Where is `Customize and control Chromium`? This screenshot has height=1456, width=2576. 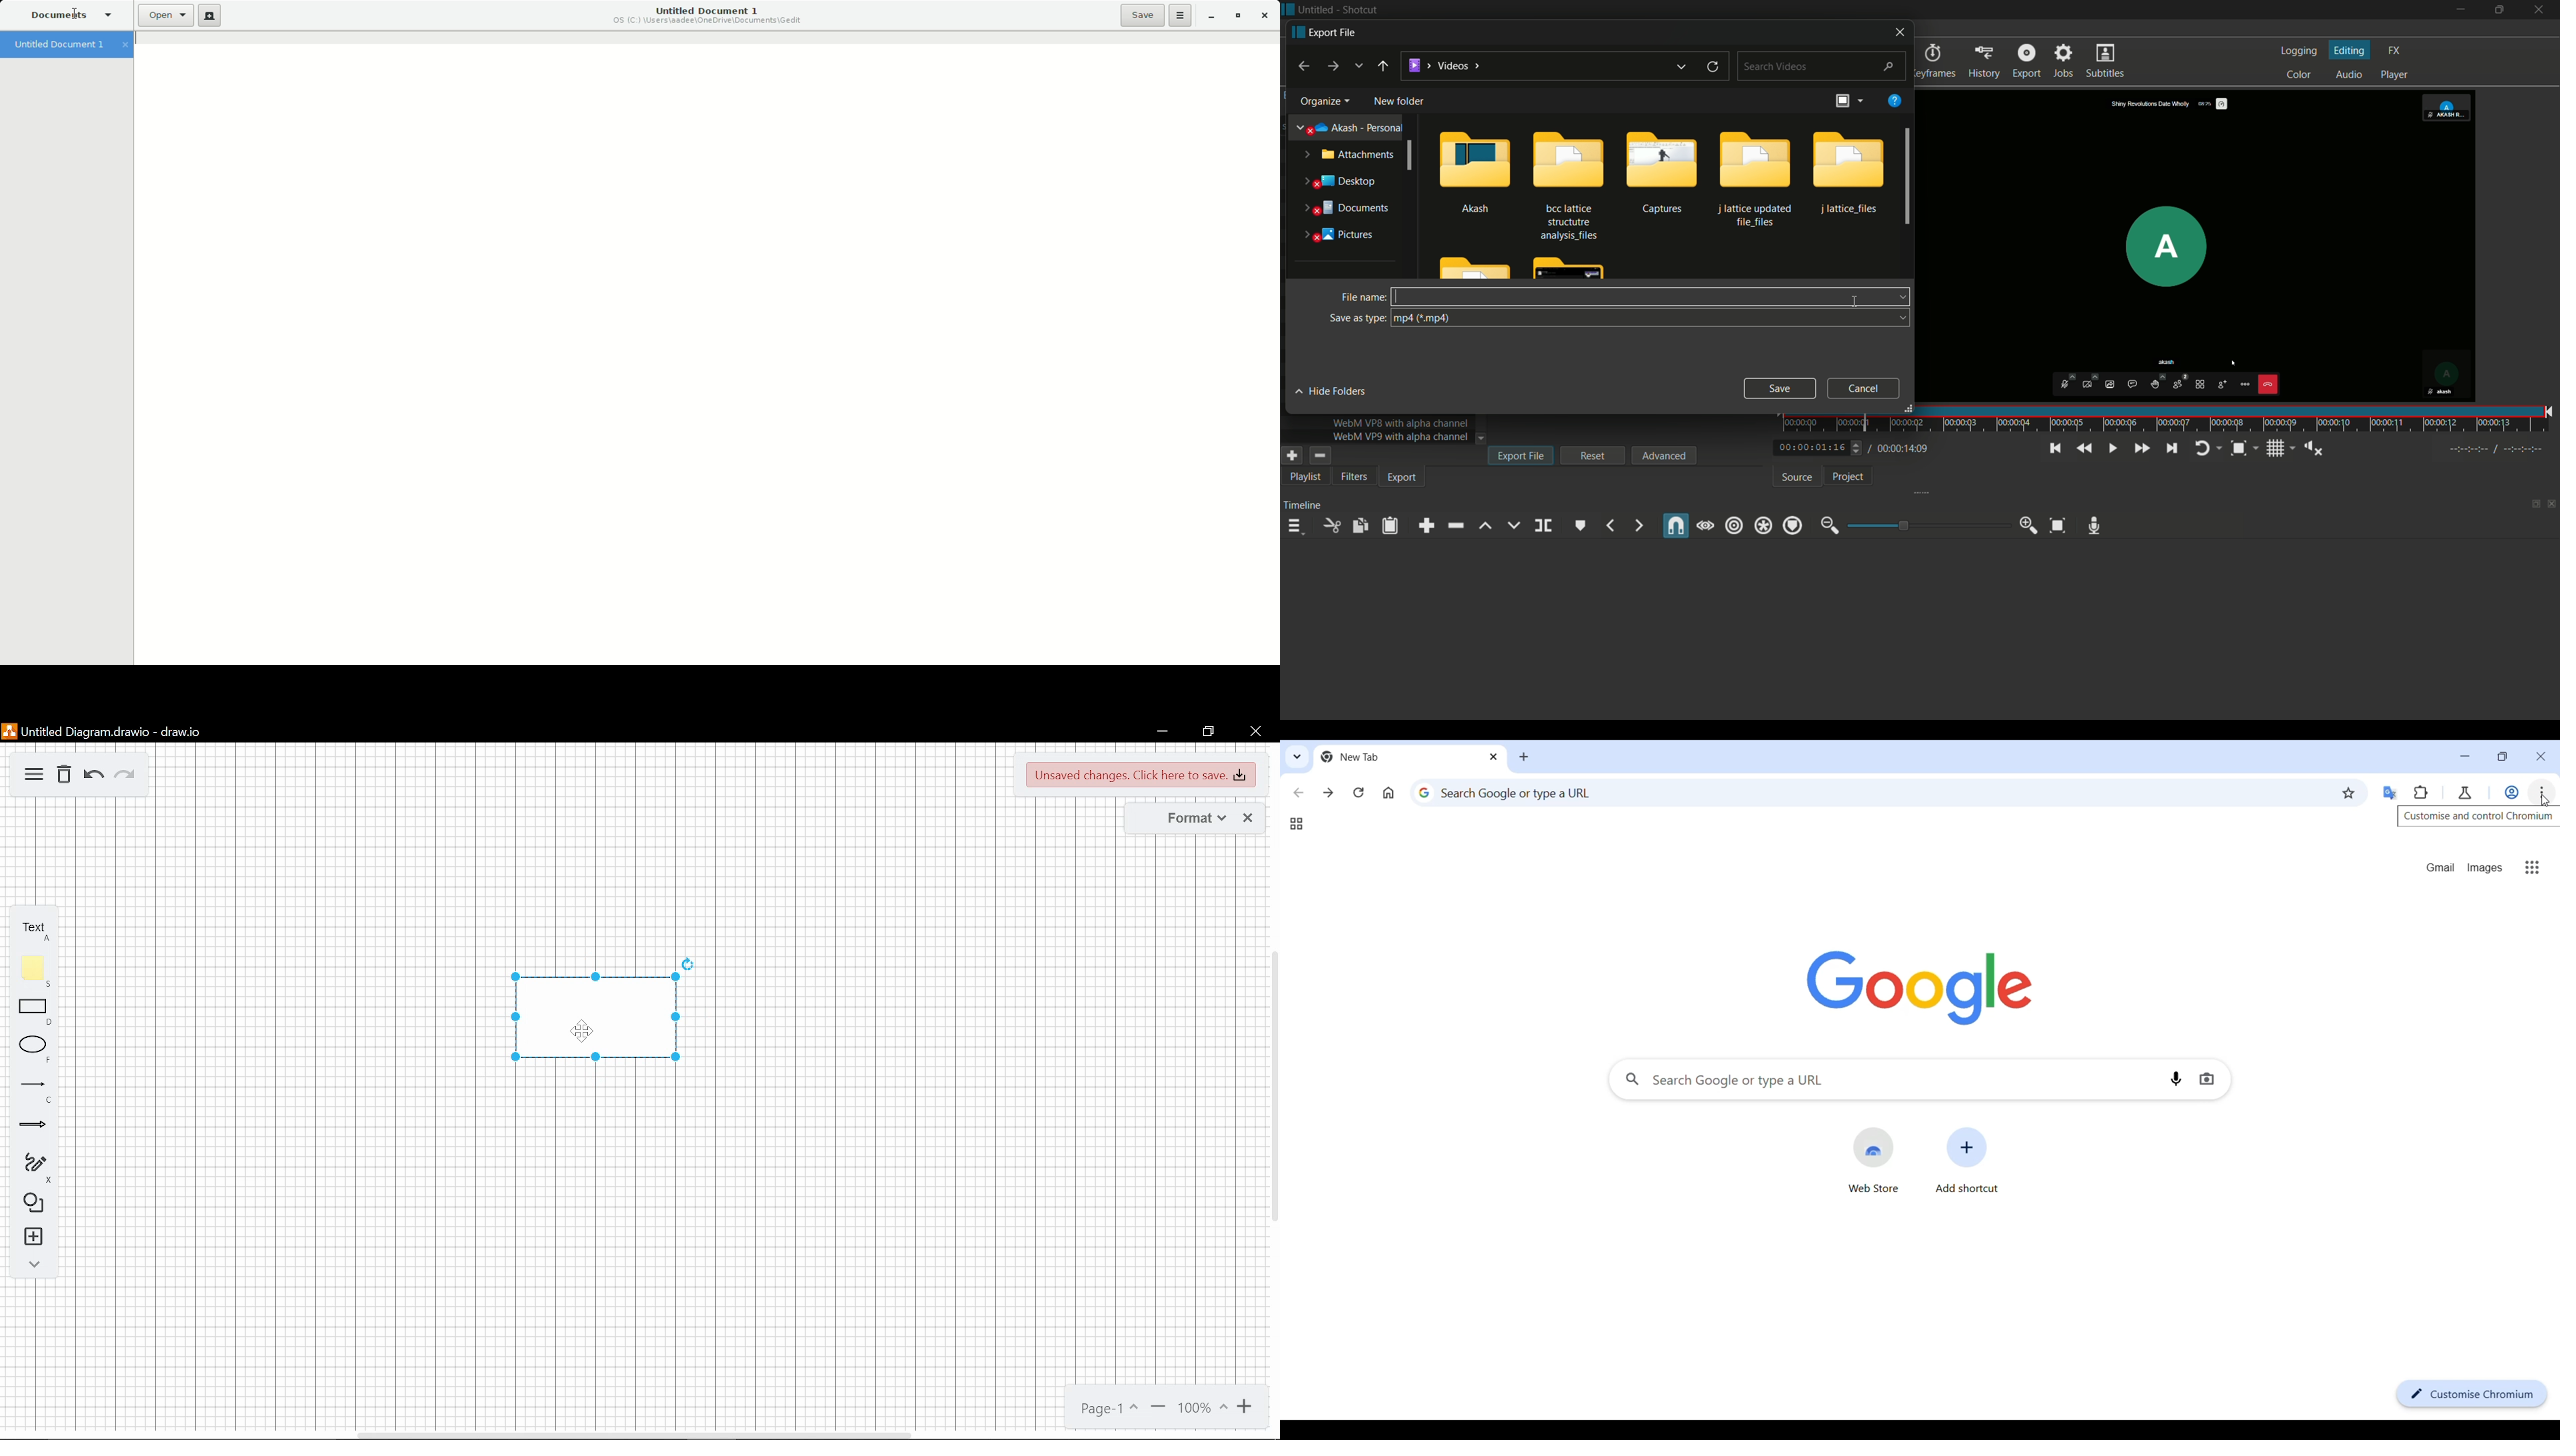 Customize and control Chromium is located at coordinates (2541, 793).